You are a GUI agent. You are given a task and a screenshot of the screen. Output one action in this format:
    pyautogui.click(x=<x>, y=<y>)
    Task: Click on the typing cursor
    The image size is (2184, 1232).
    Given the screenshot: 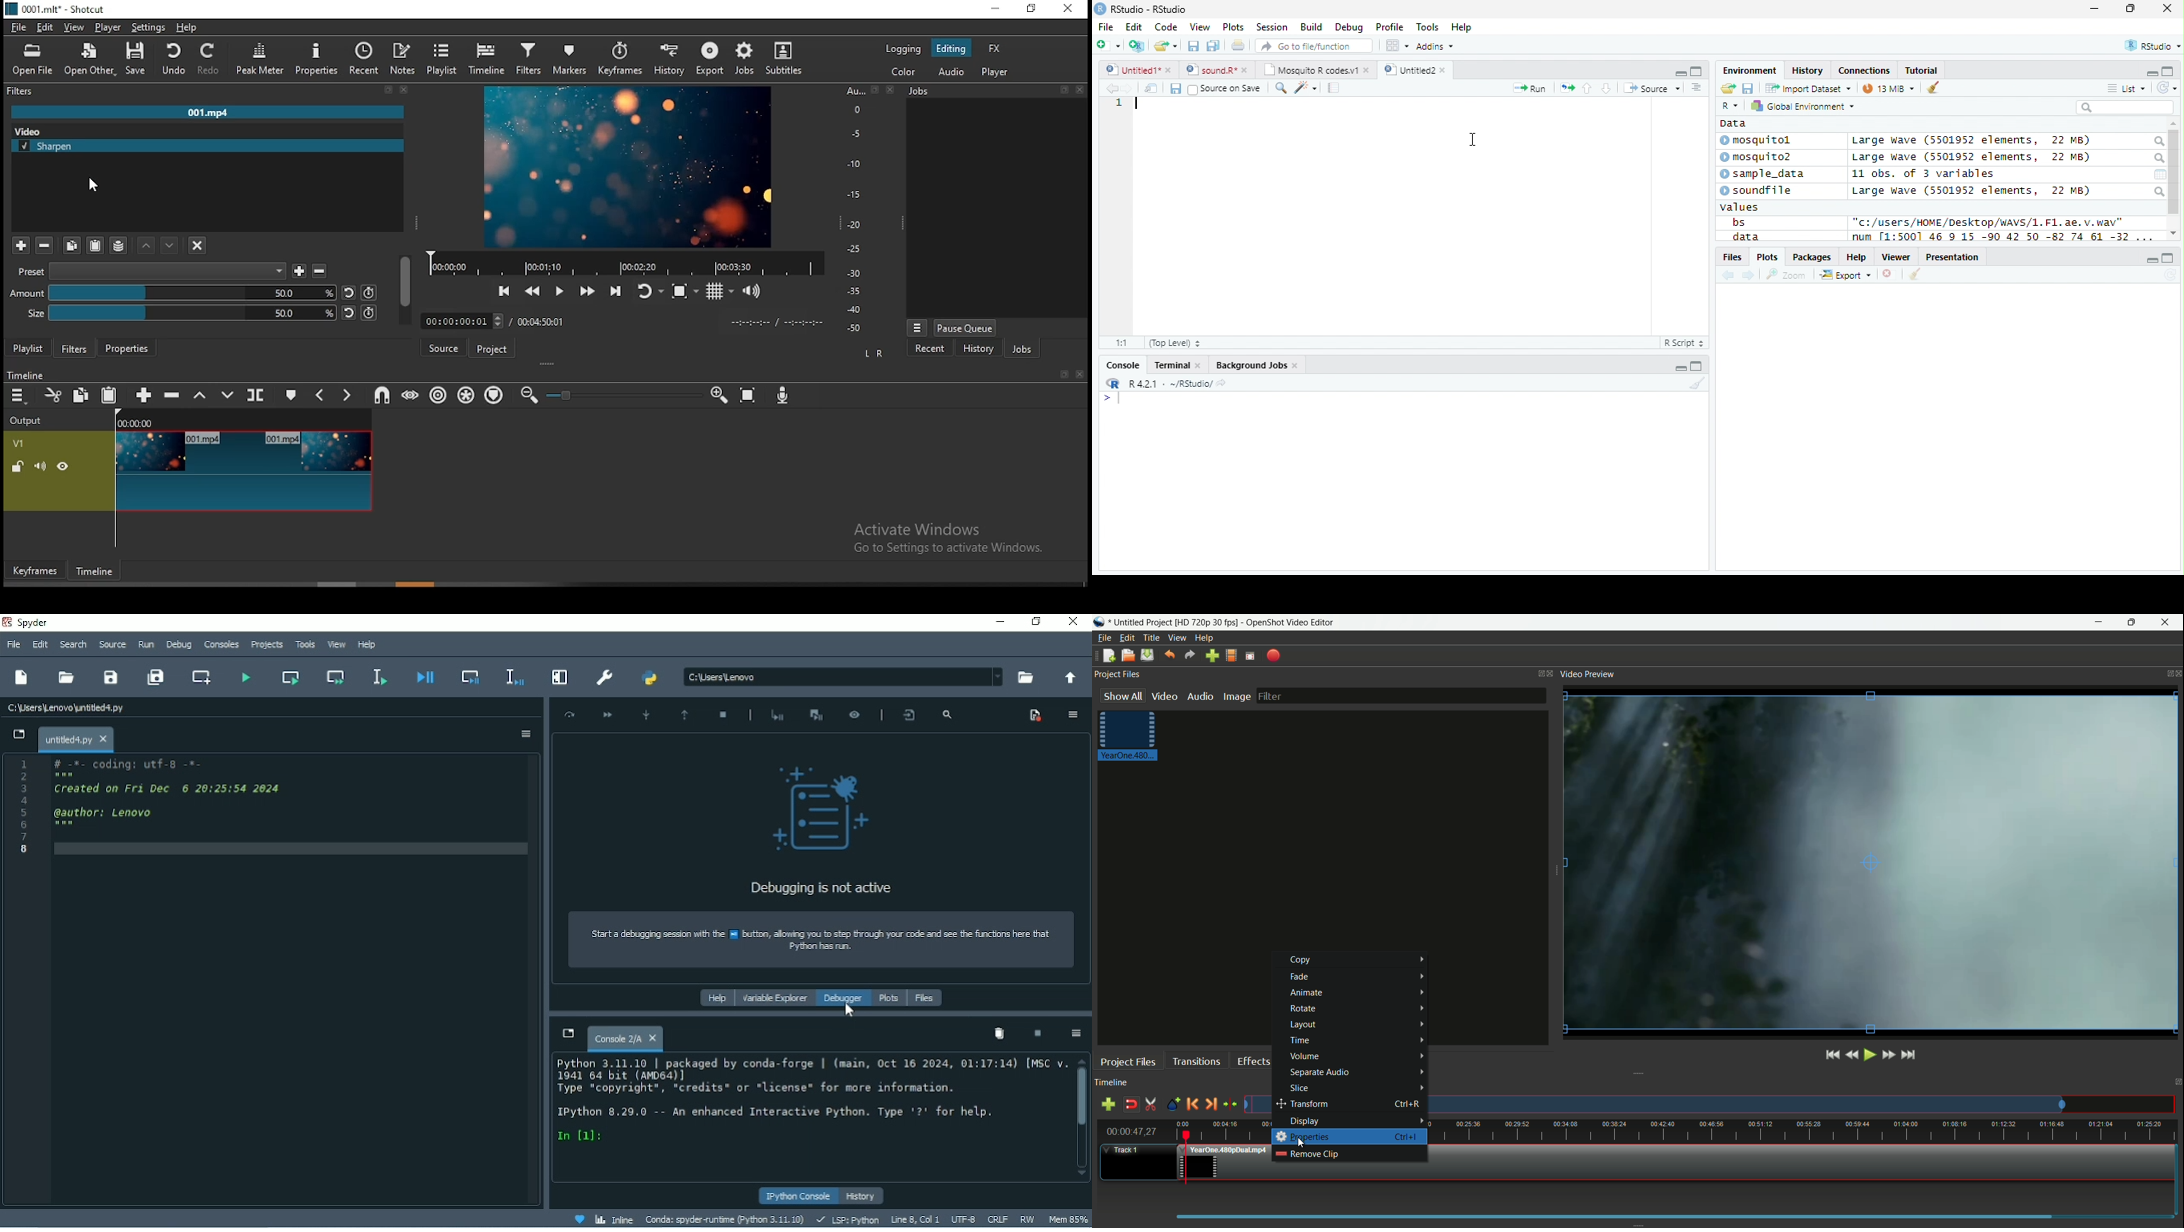 What is the action you would take?
    pyautogui.click(x=1137, y=105)
    